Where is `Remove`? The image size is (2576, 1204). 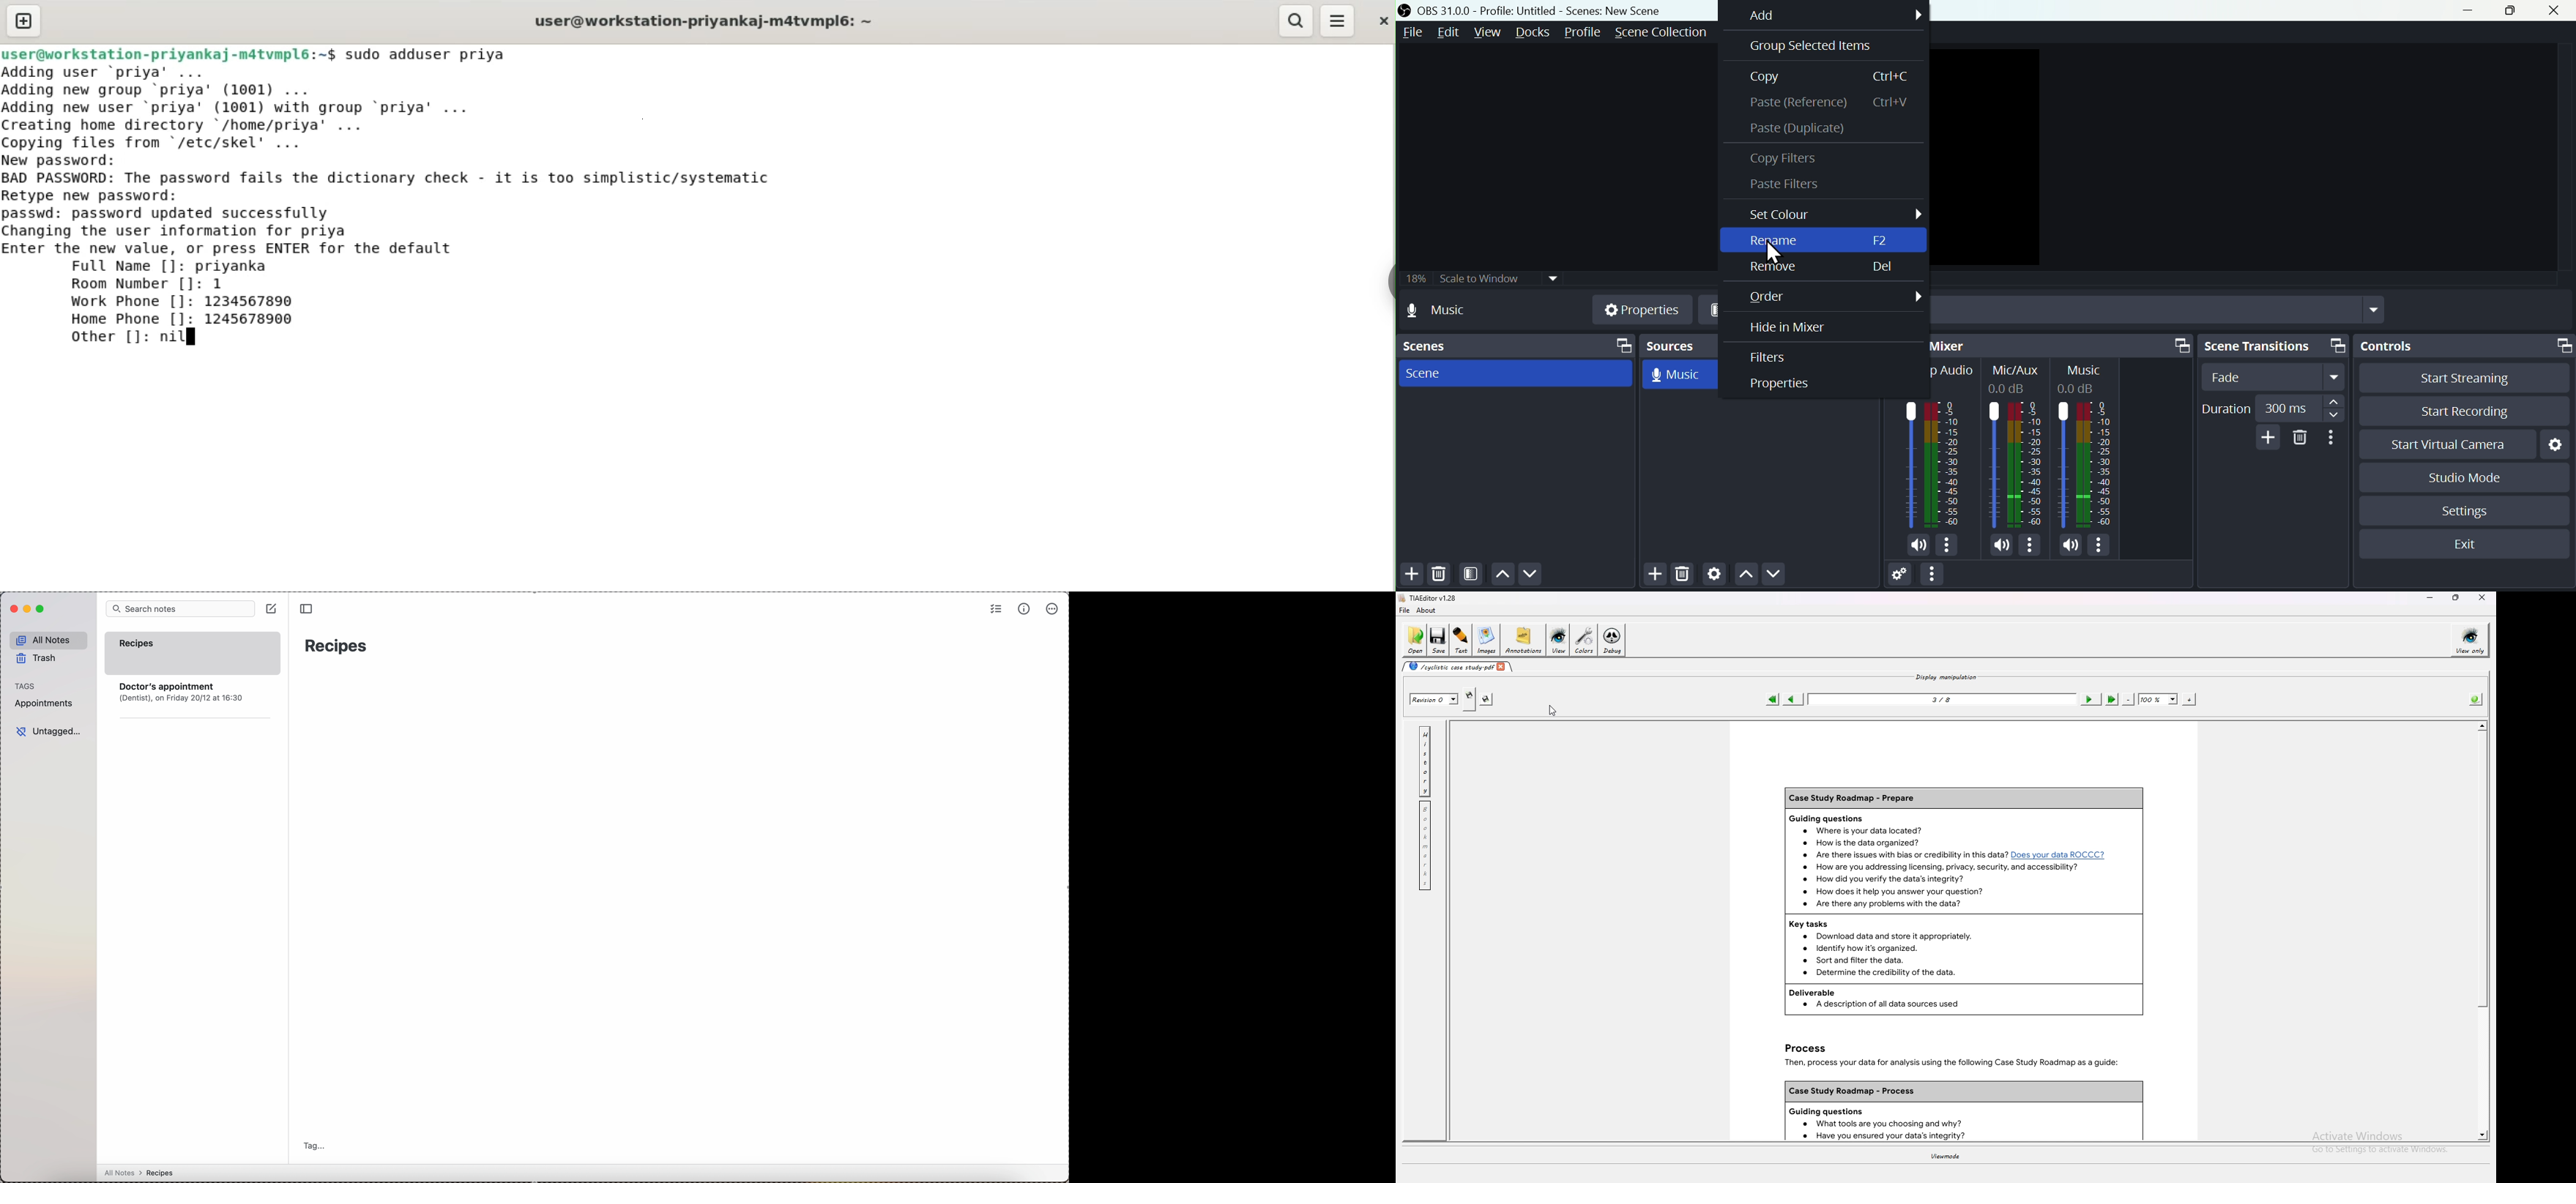 Remove is located at coordinates (1815, 268).